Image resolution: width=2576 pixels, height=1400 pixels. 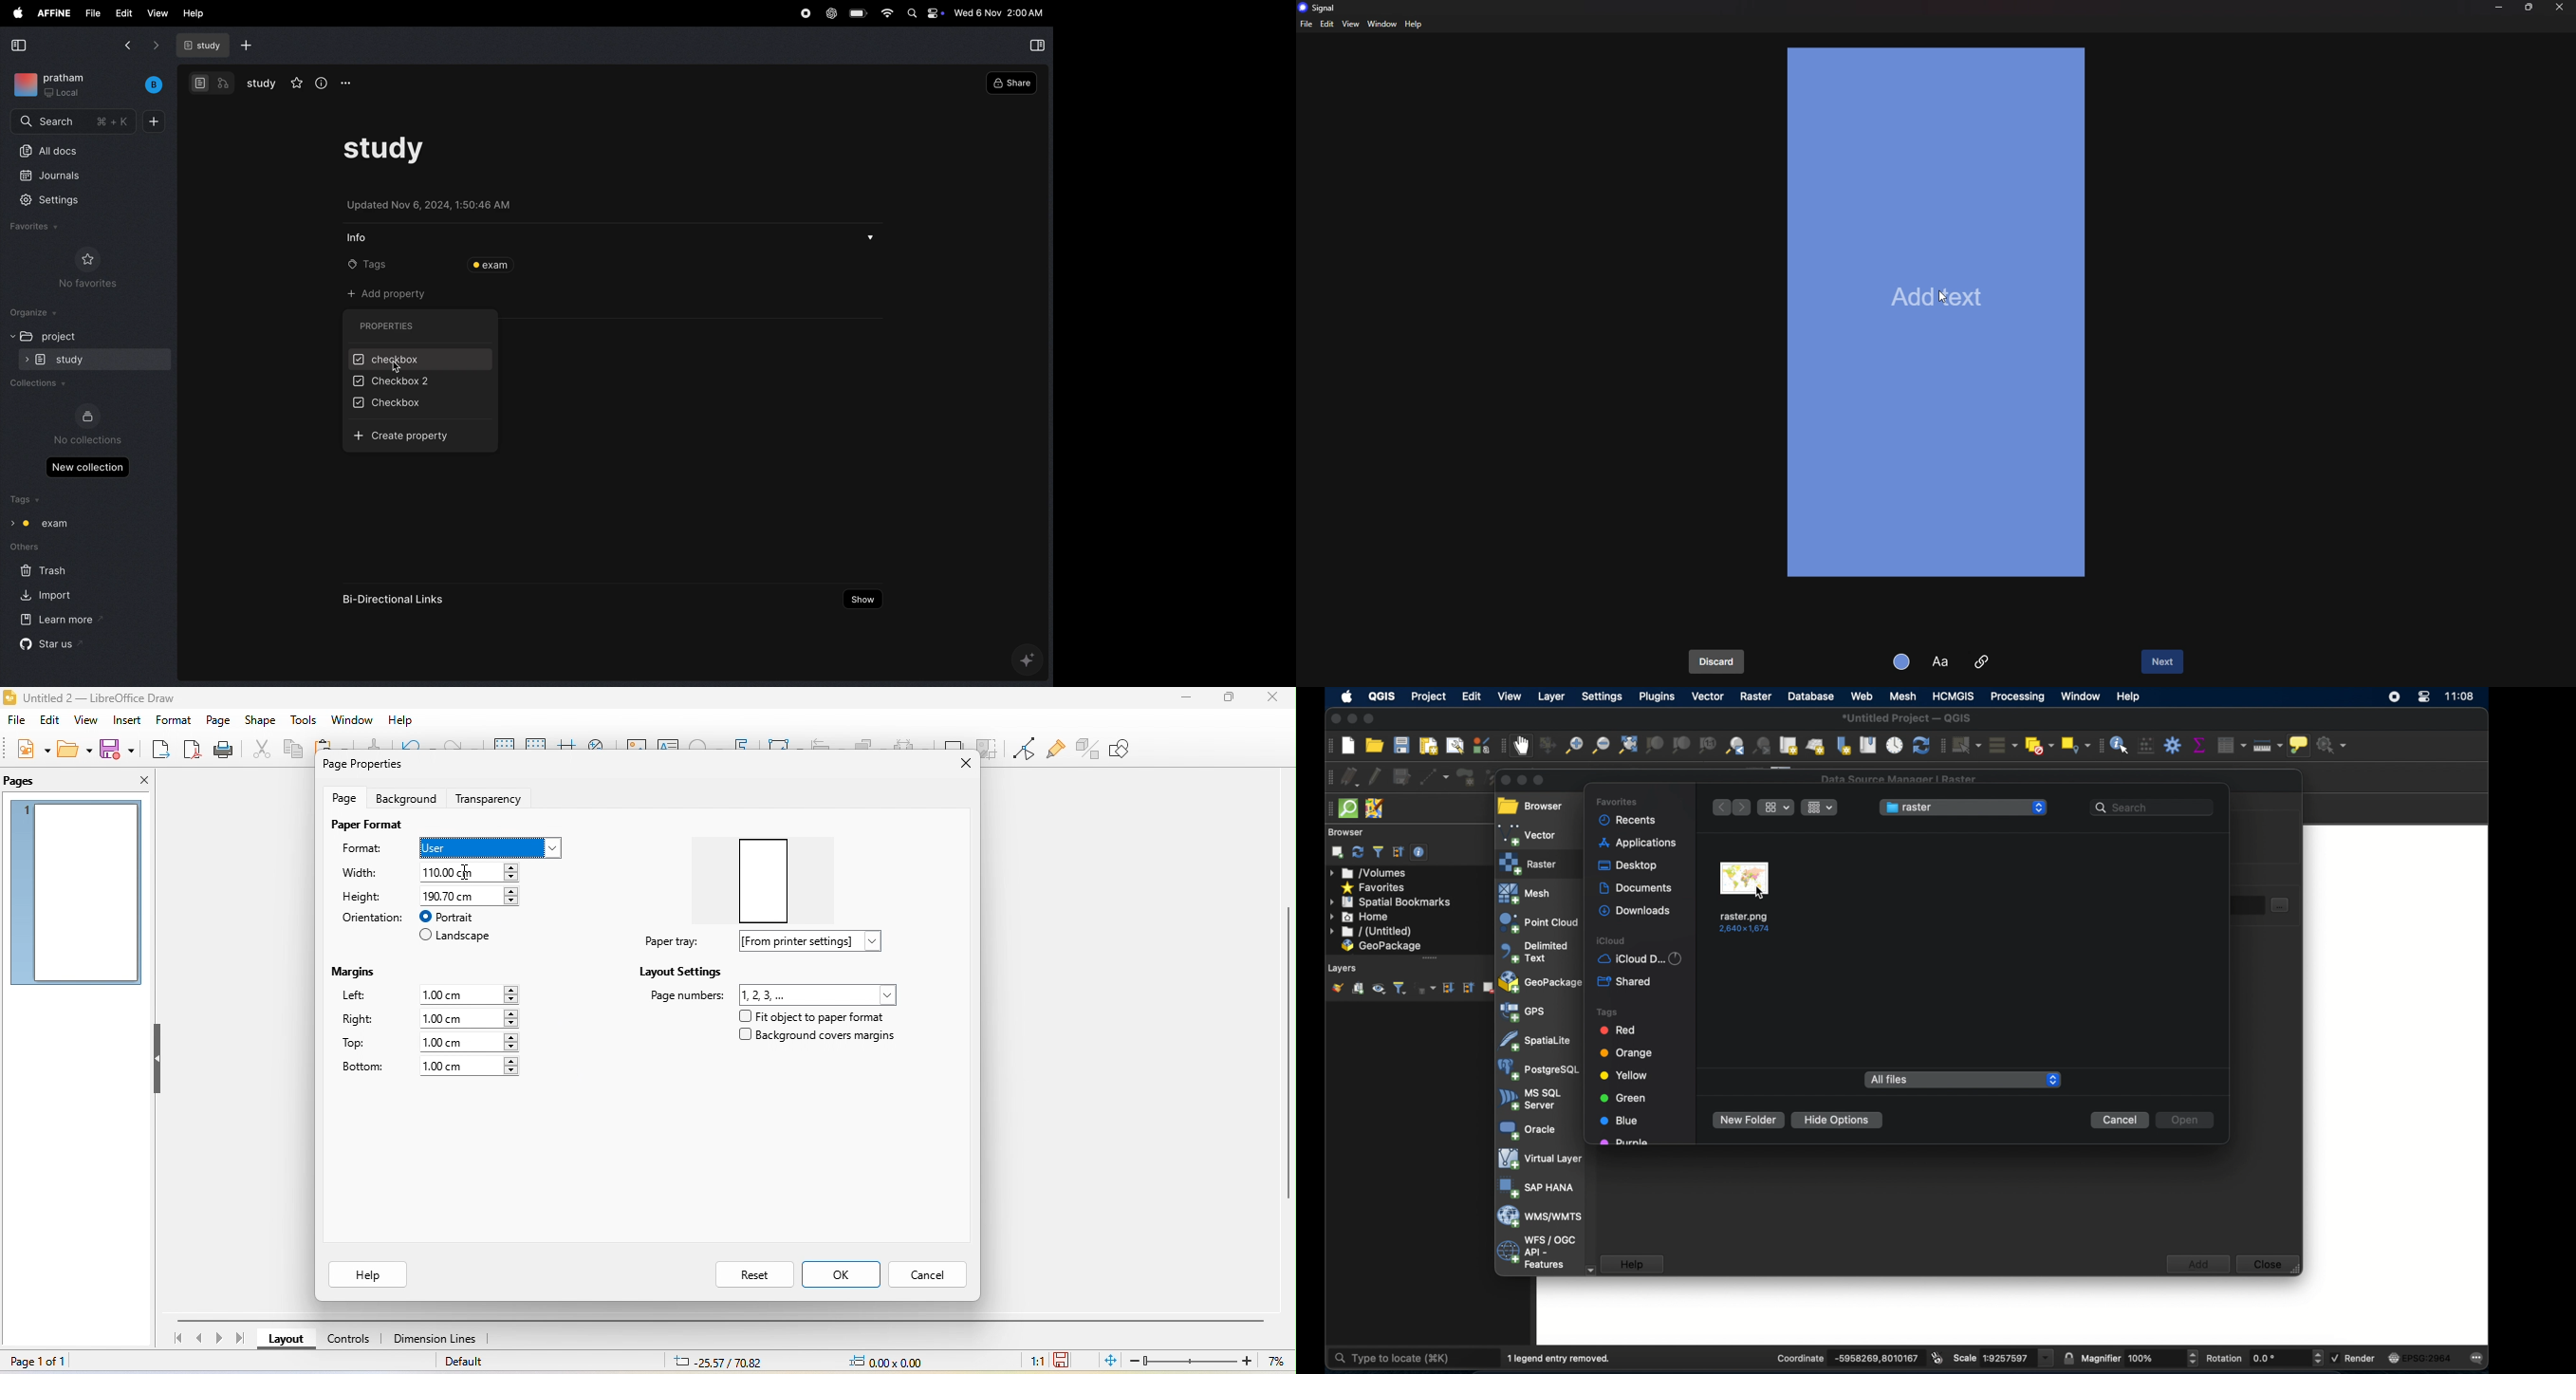 What do you see at coordinates (469, 1042) in the screenshot?
I see `1.00 cm` at bounding box center [469, 1042].